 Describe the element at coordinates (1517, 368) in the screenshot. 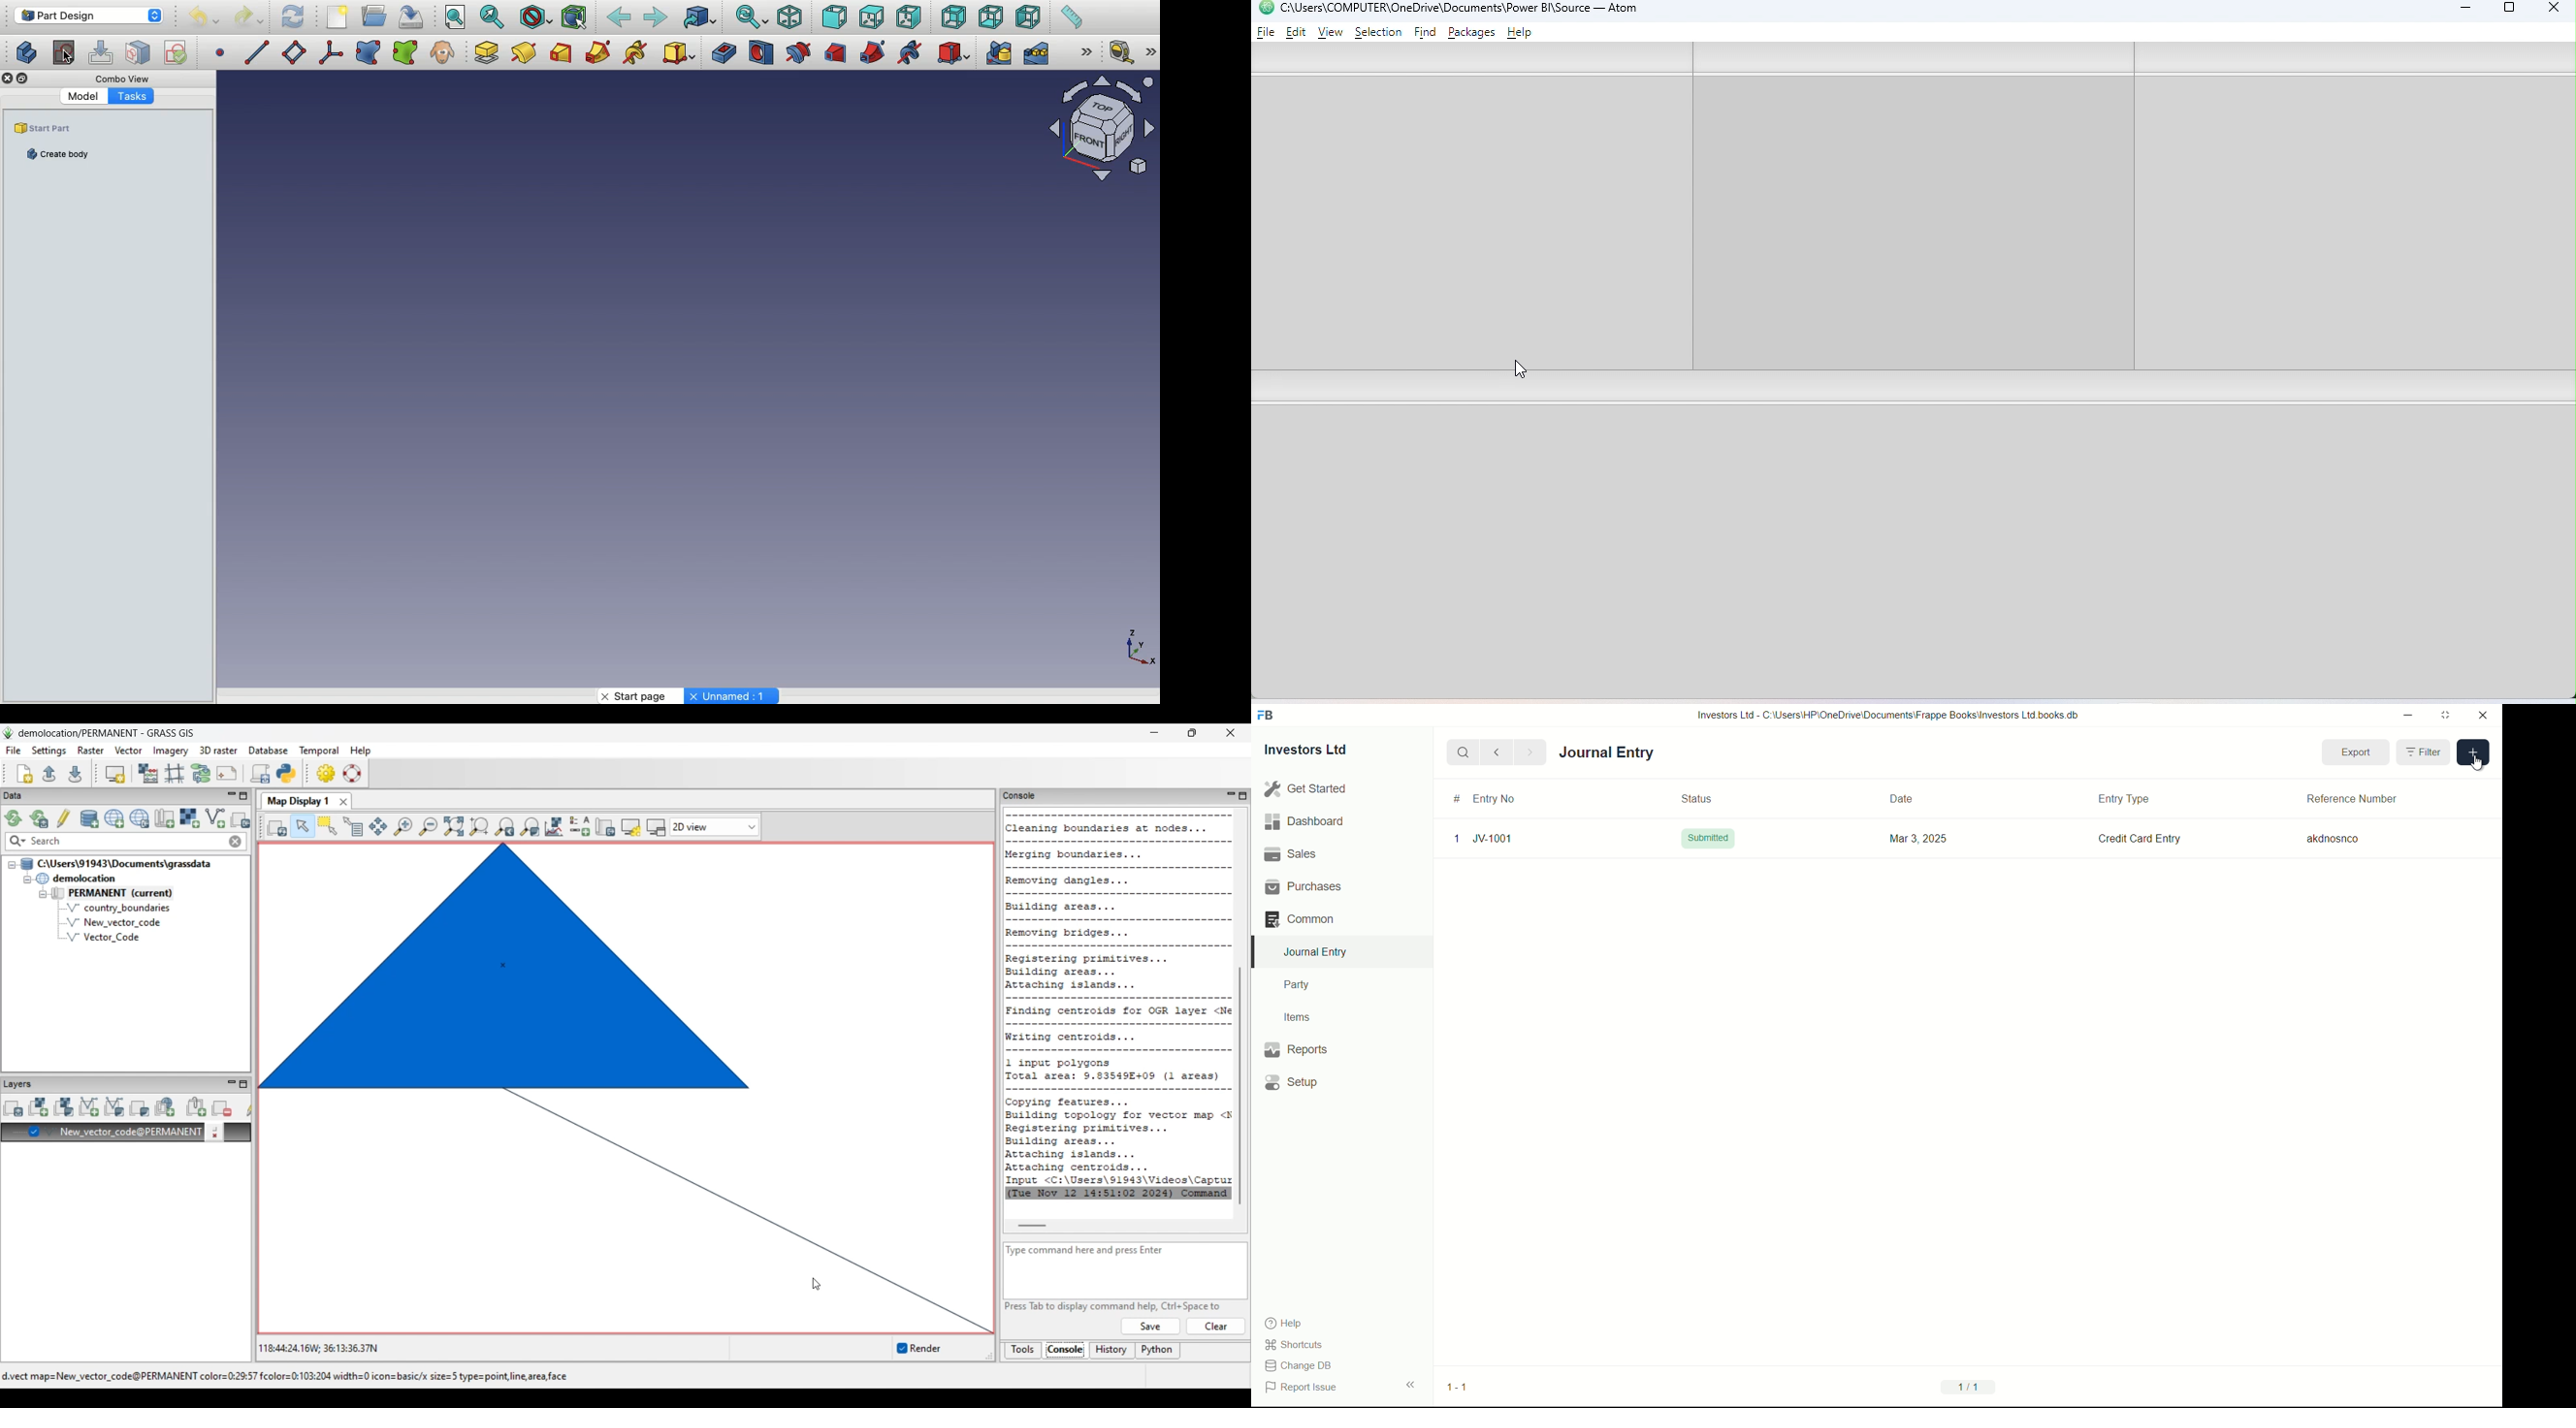

I see `cursor` at that location.